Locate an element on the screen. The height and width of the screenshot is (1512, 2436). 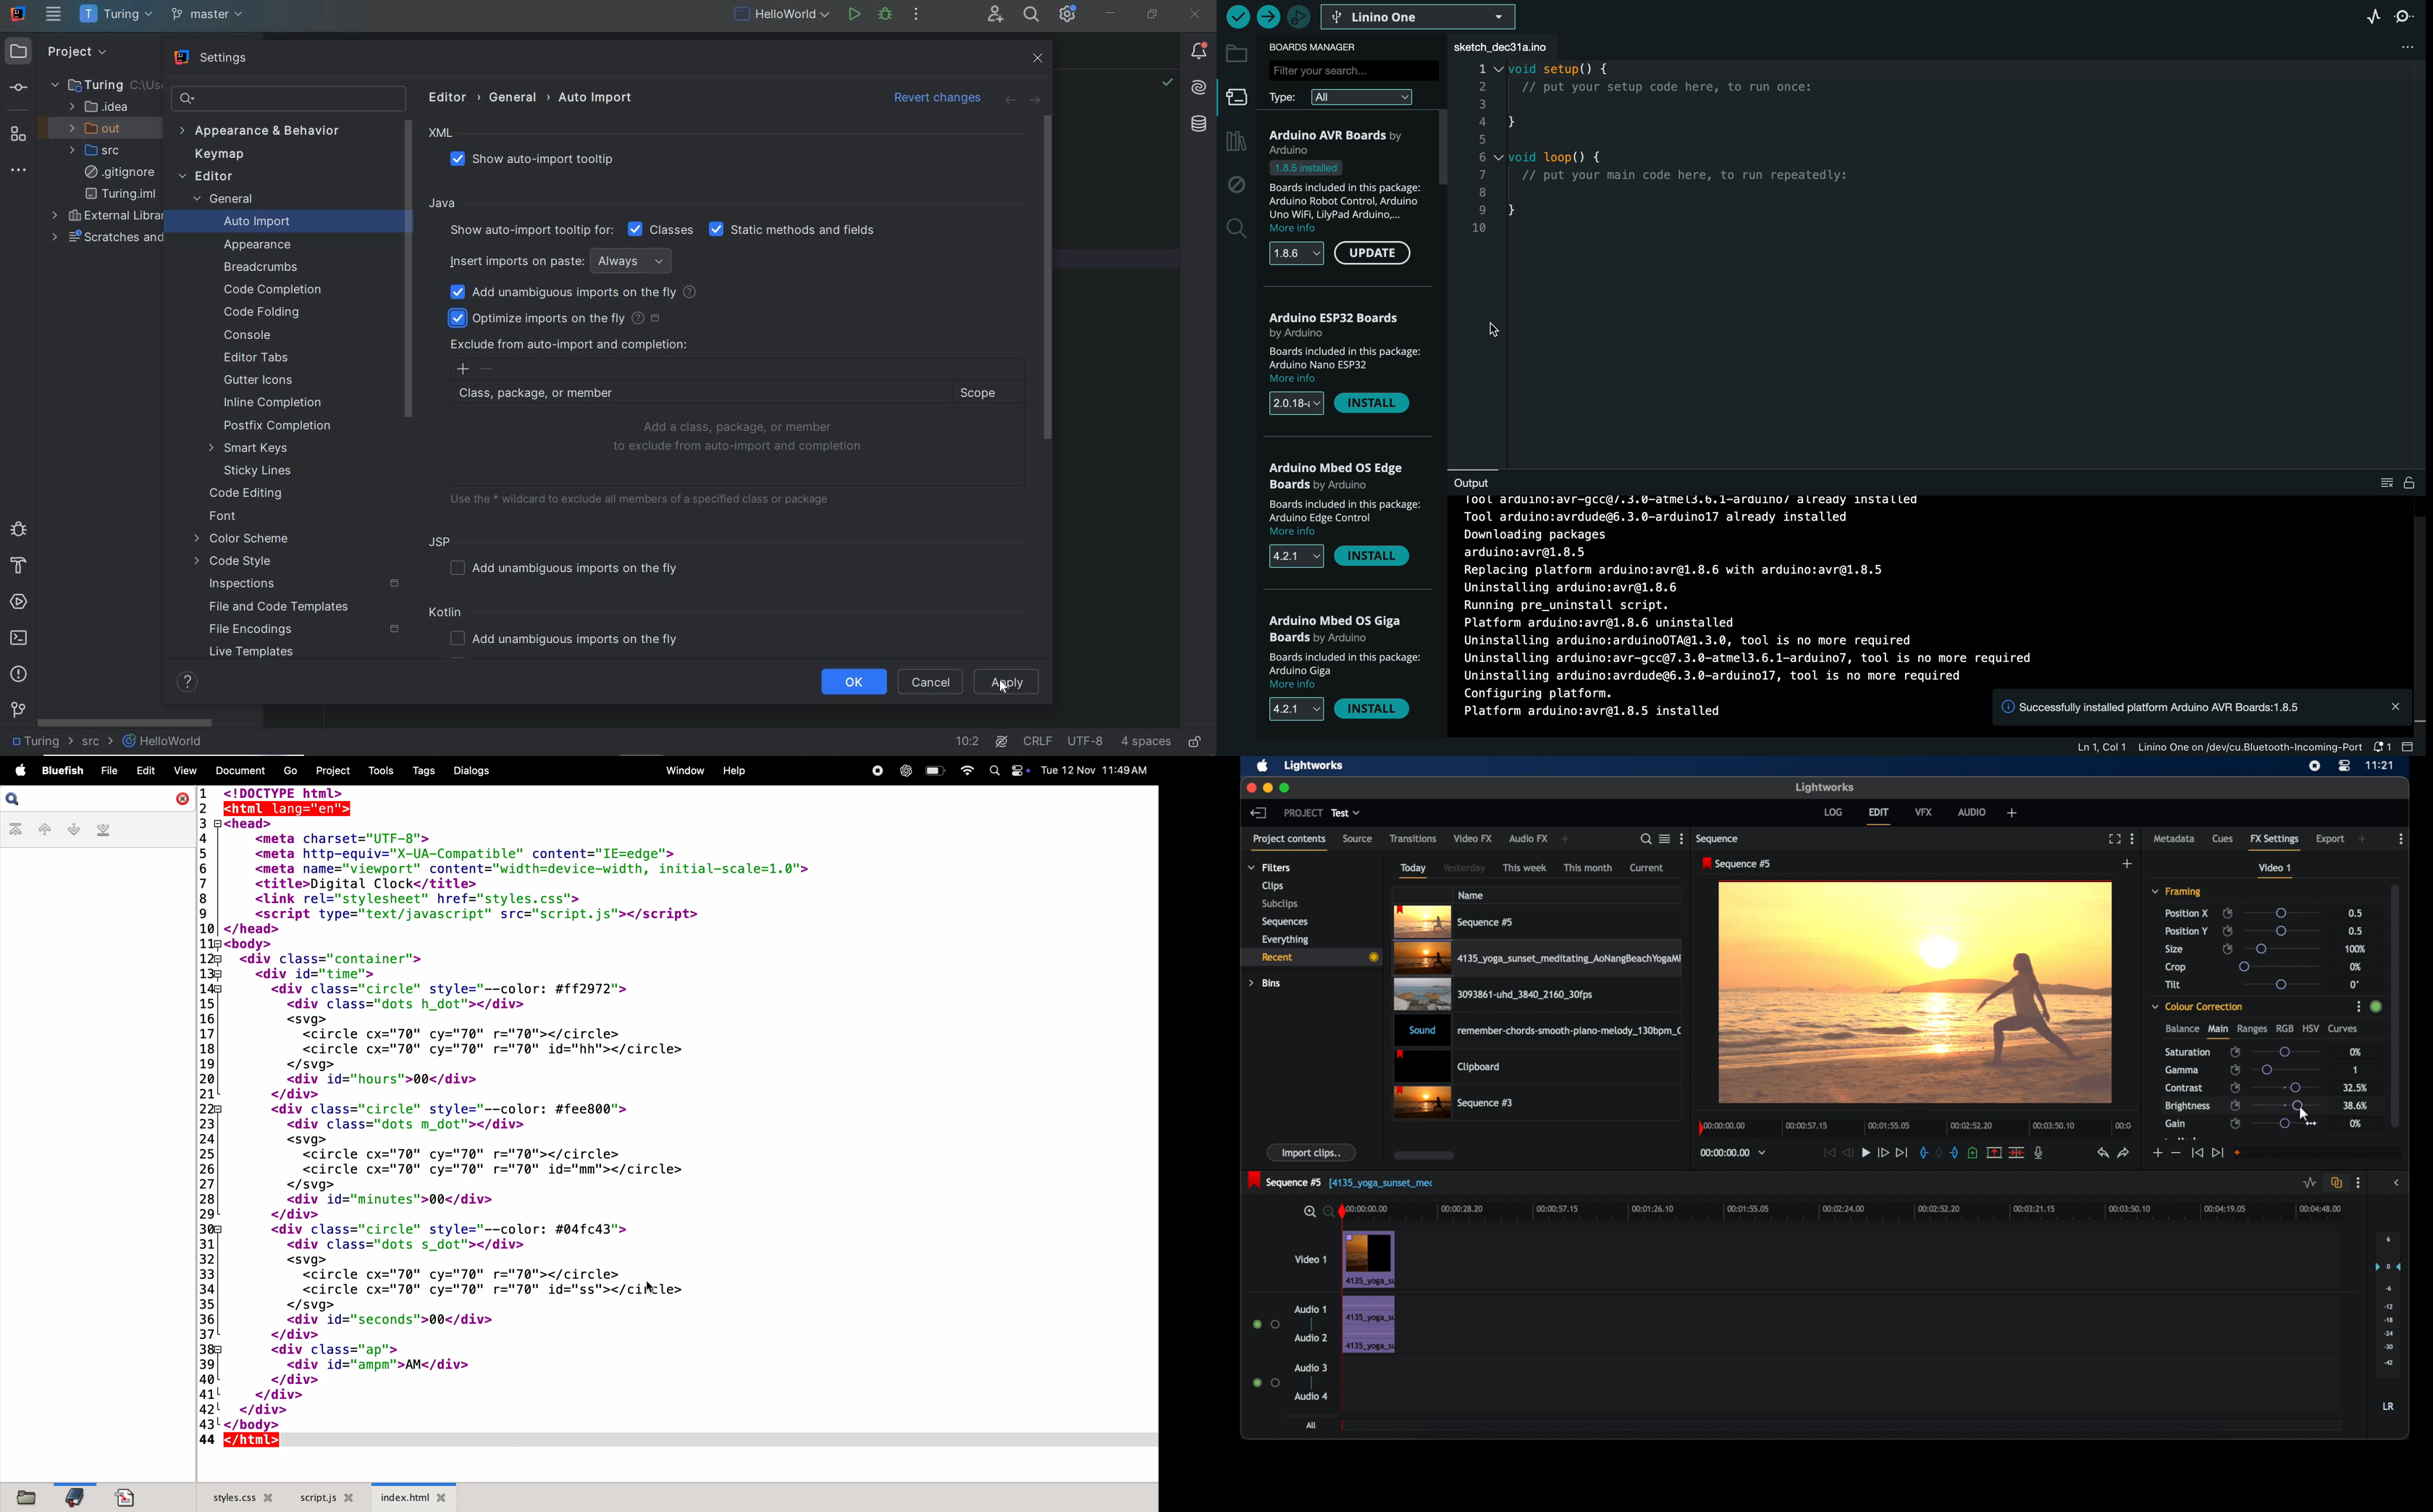
COLOR SCHEME is located at coordinates (241, 540).